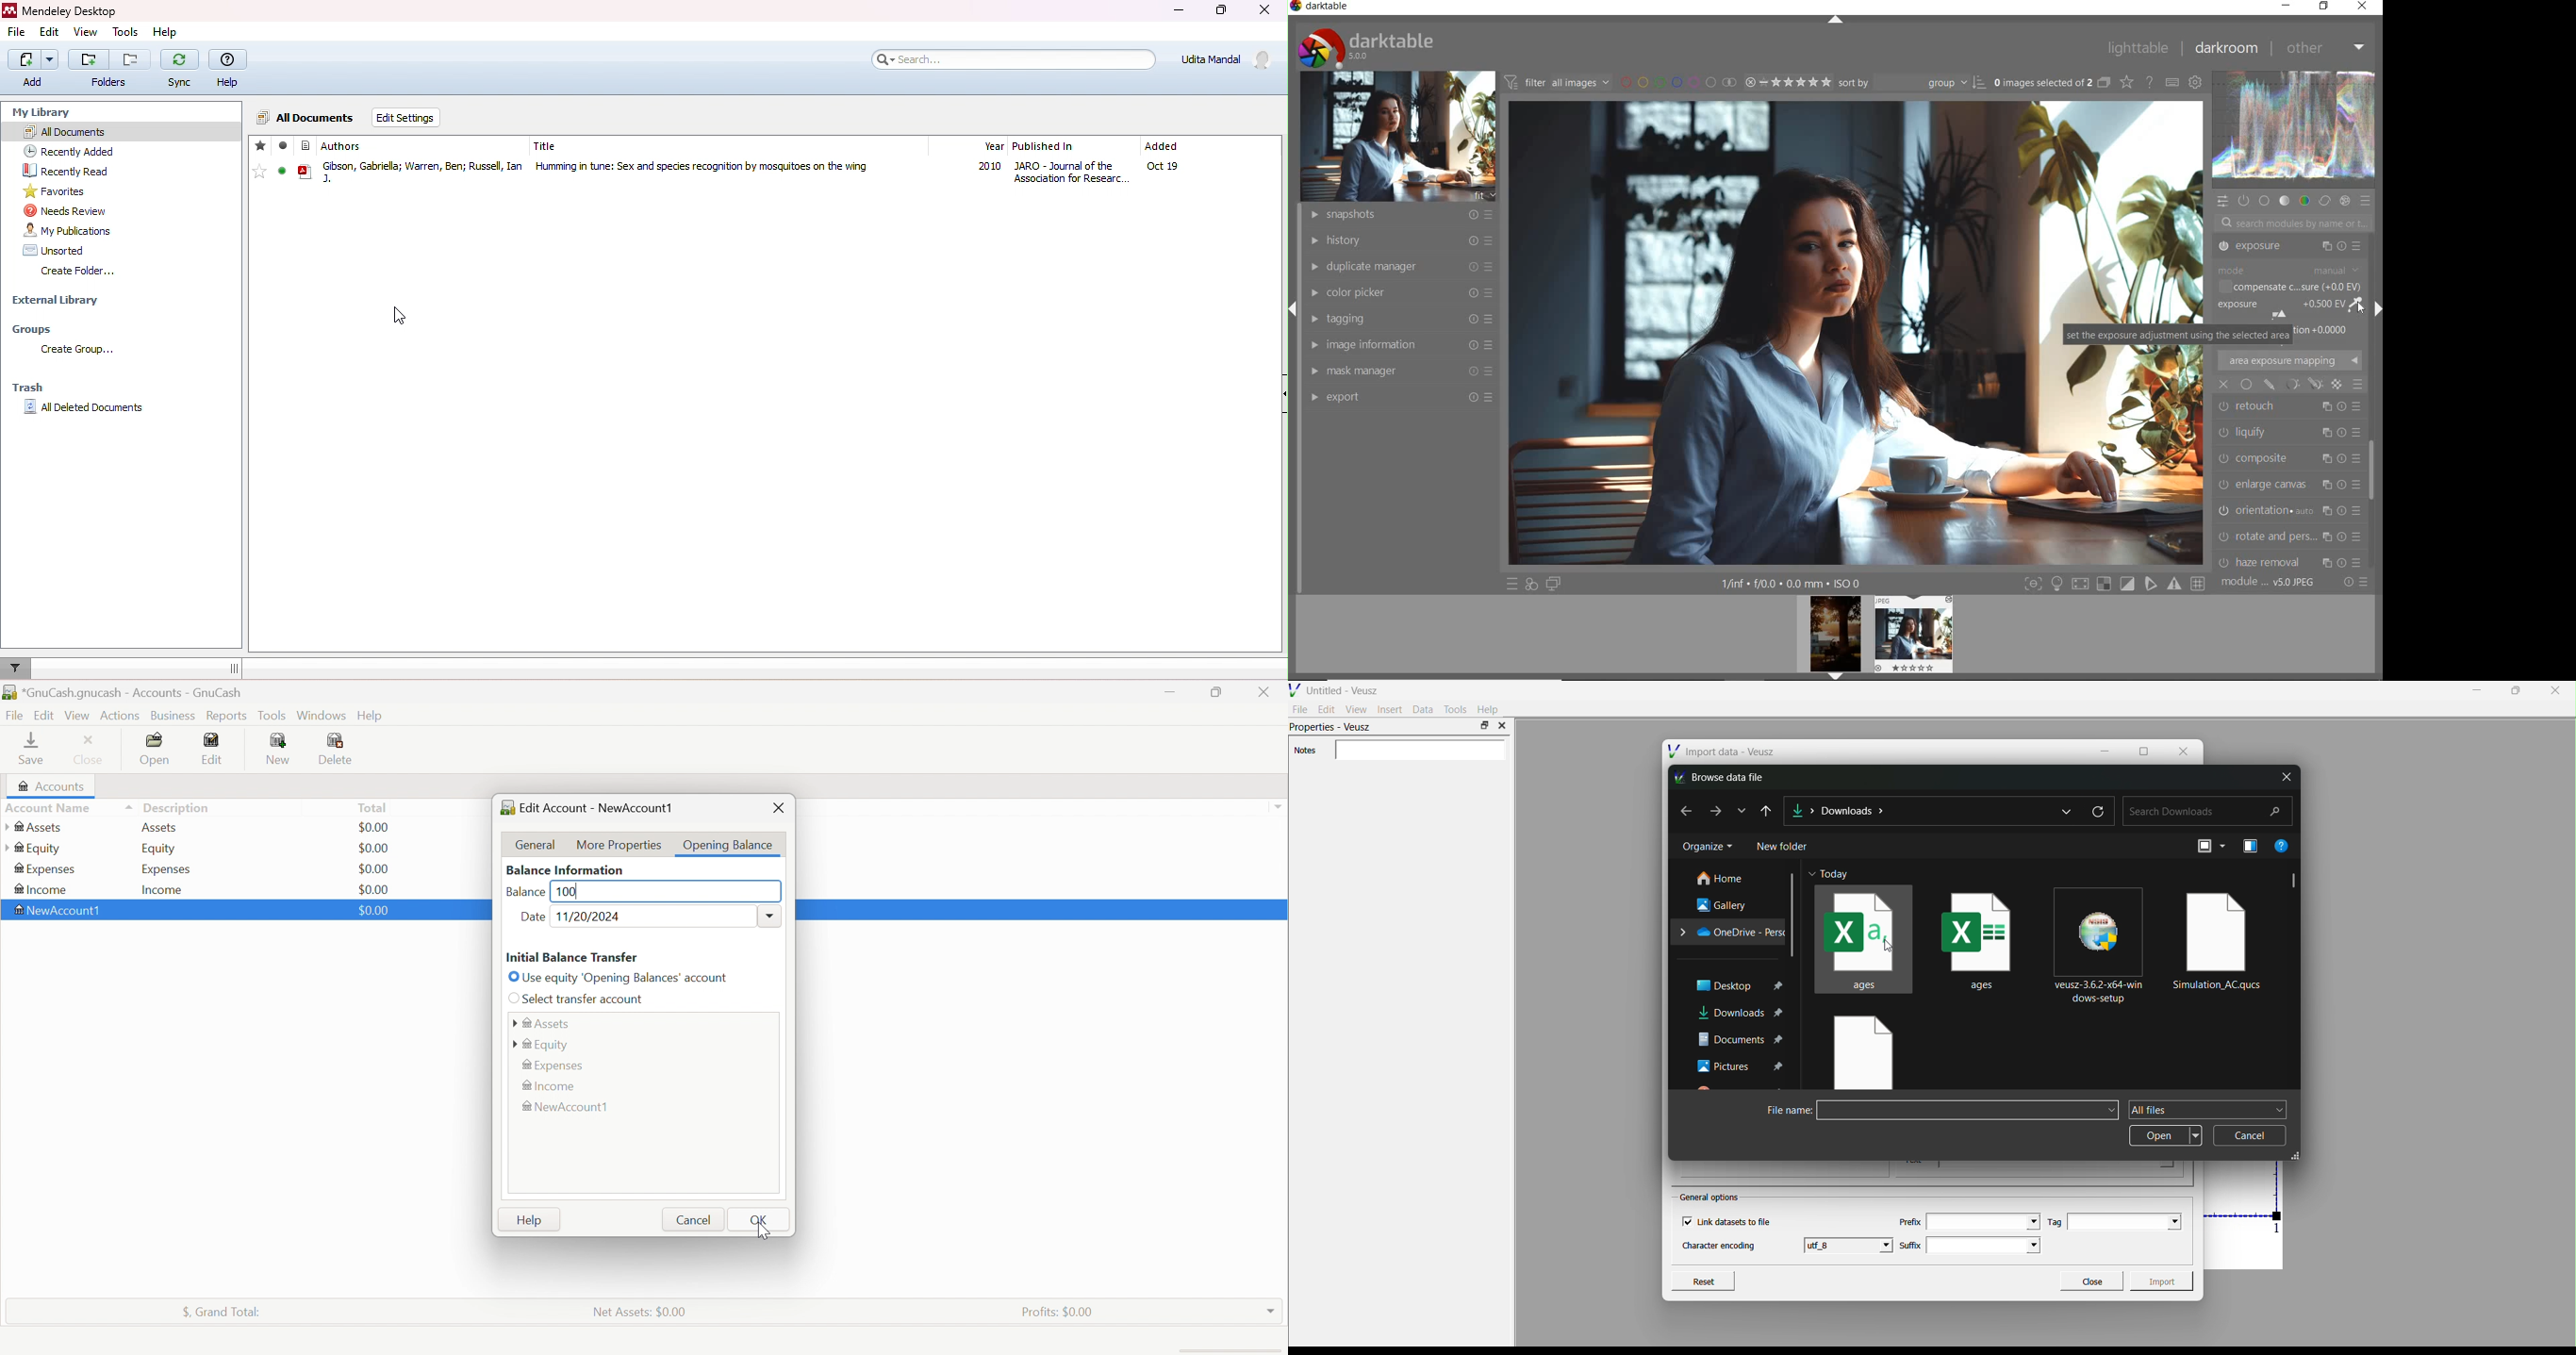  I want to click on checkbox, so click(1686, 1222).